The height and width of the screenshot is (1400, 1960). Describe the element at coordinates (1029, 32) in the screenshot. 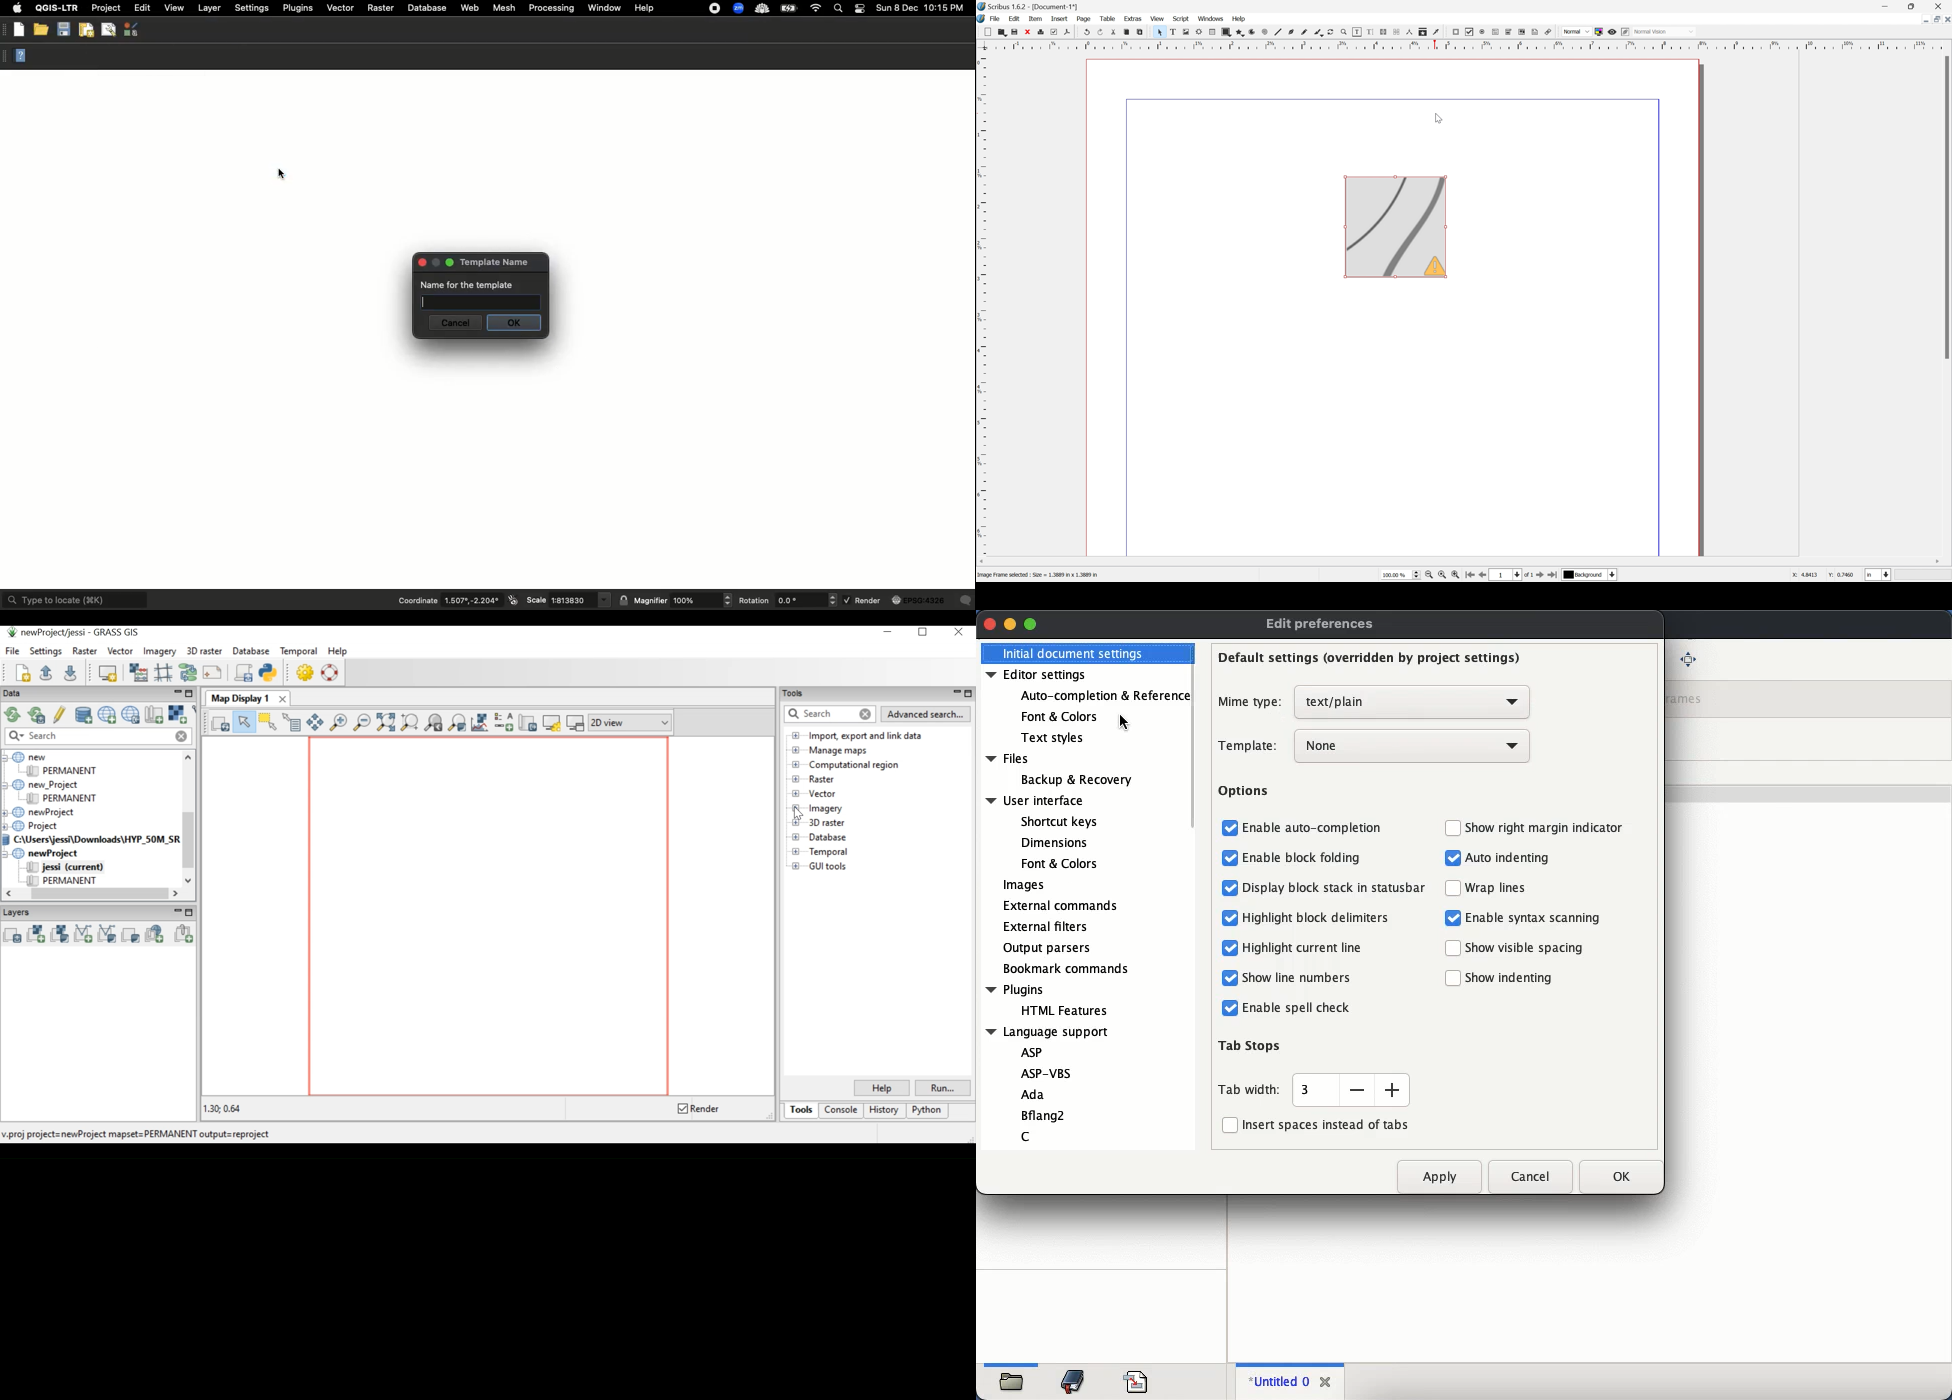

I see `Close` at that location.